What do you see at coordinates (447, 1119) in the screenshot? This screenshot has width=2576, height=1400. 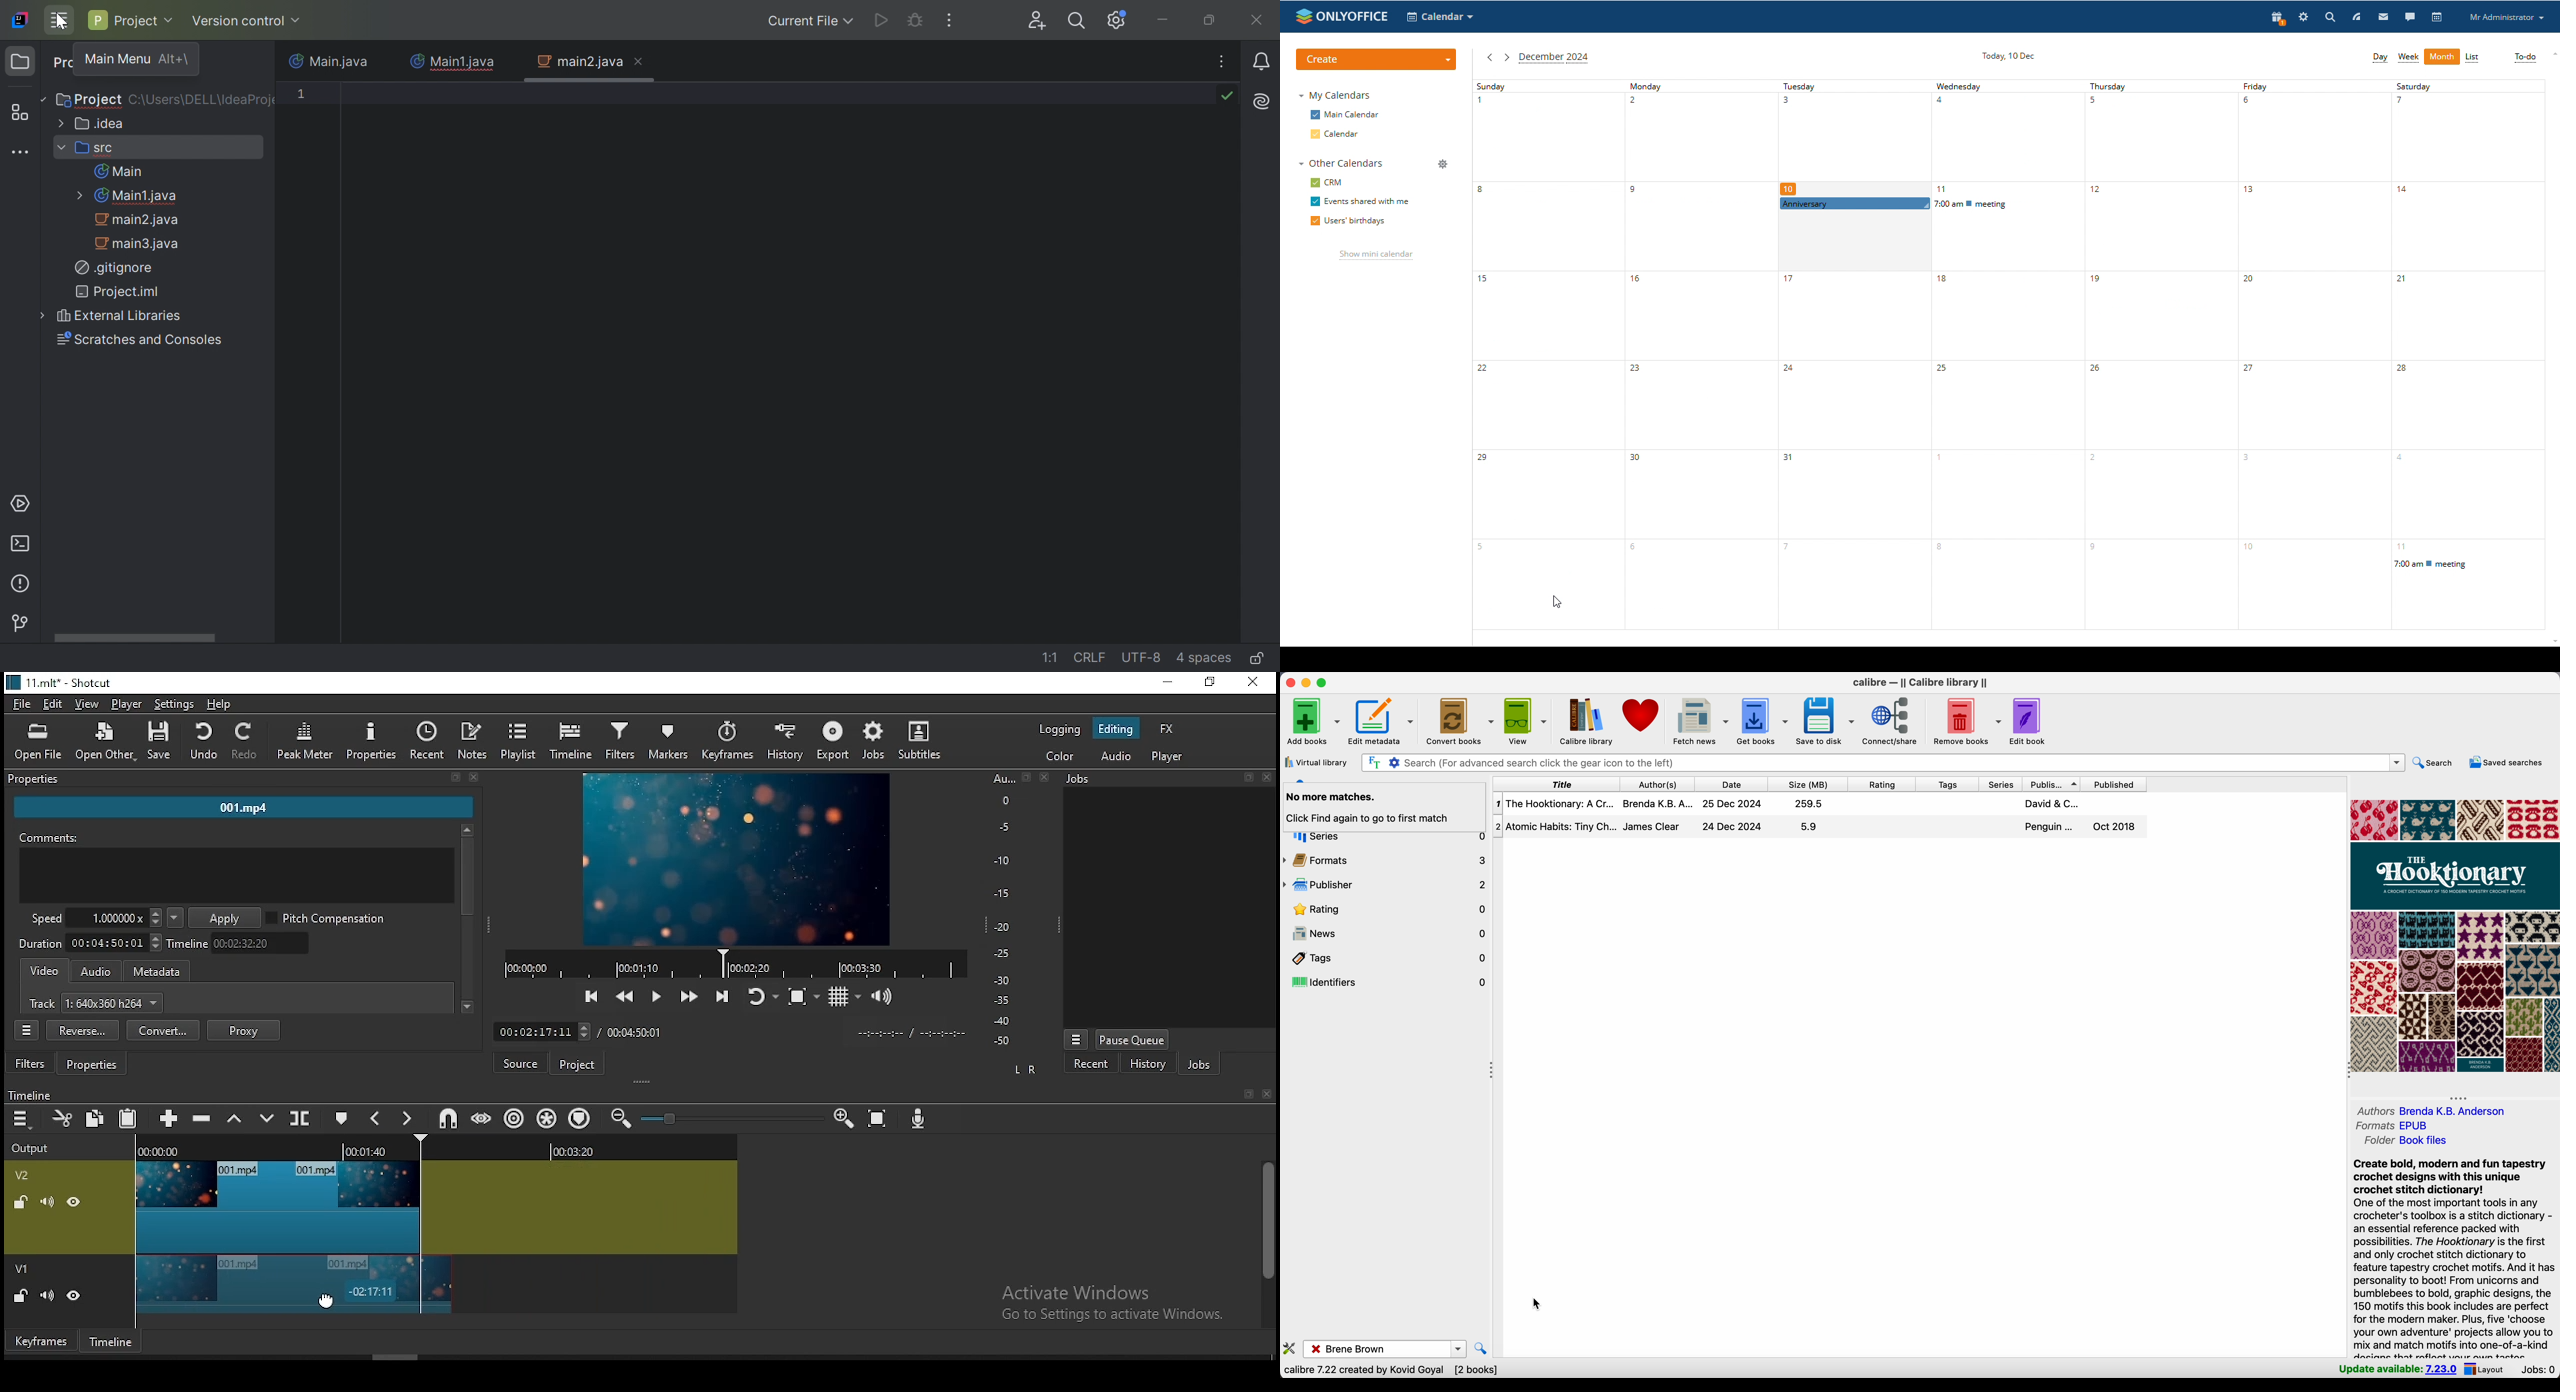 I see `snap` at bounding box center [447, 1119].